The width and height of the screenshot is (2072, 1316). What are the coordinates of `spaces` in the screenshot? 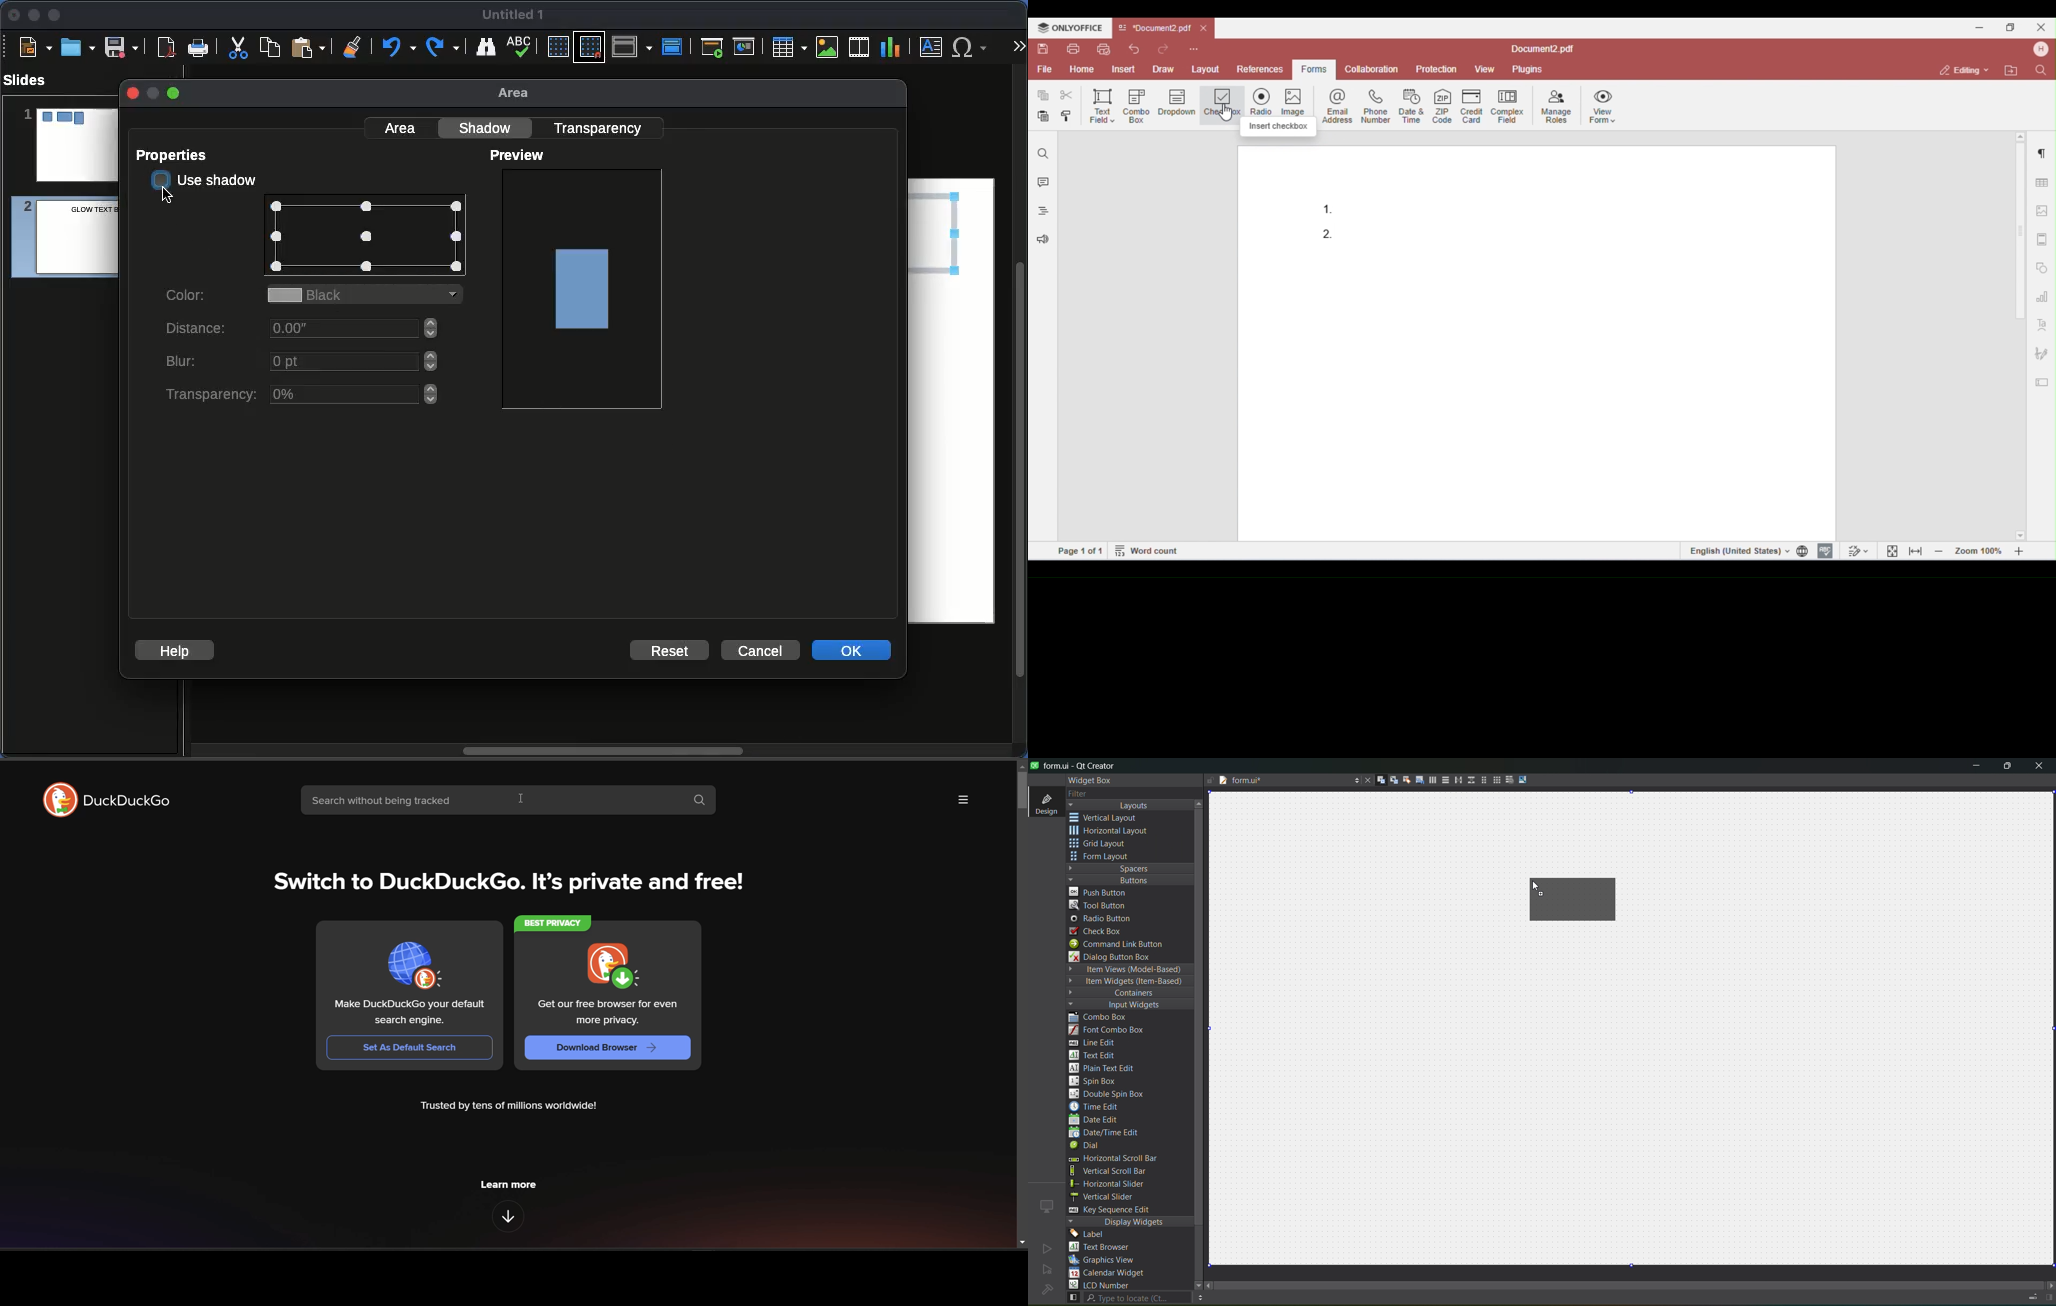 It's located at (1130, 868).